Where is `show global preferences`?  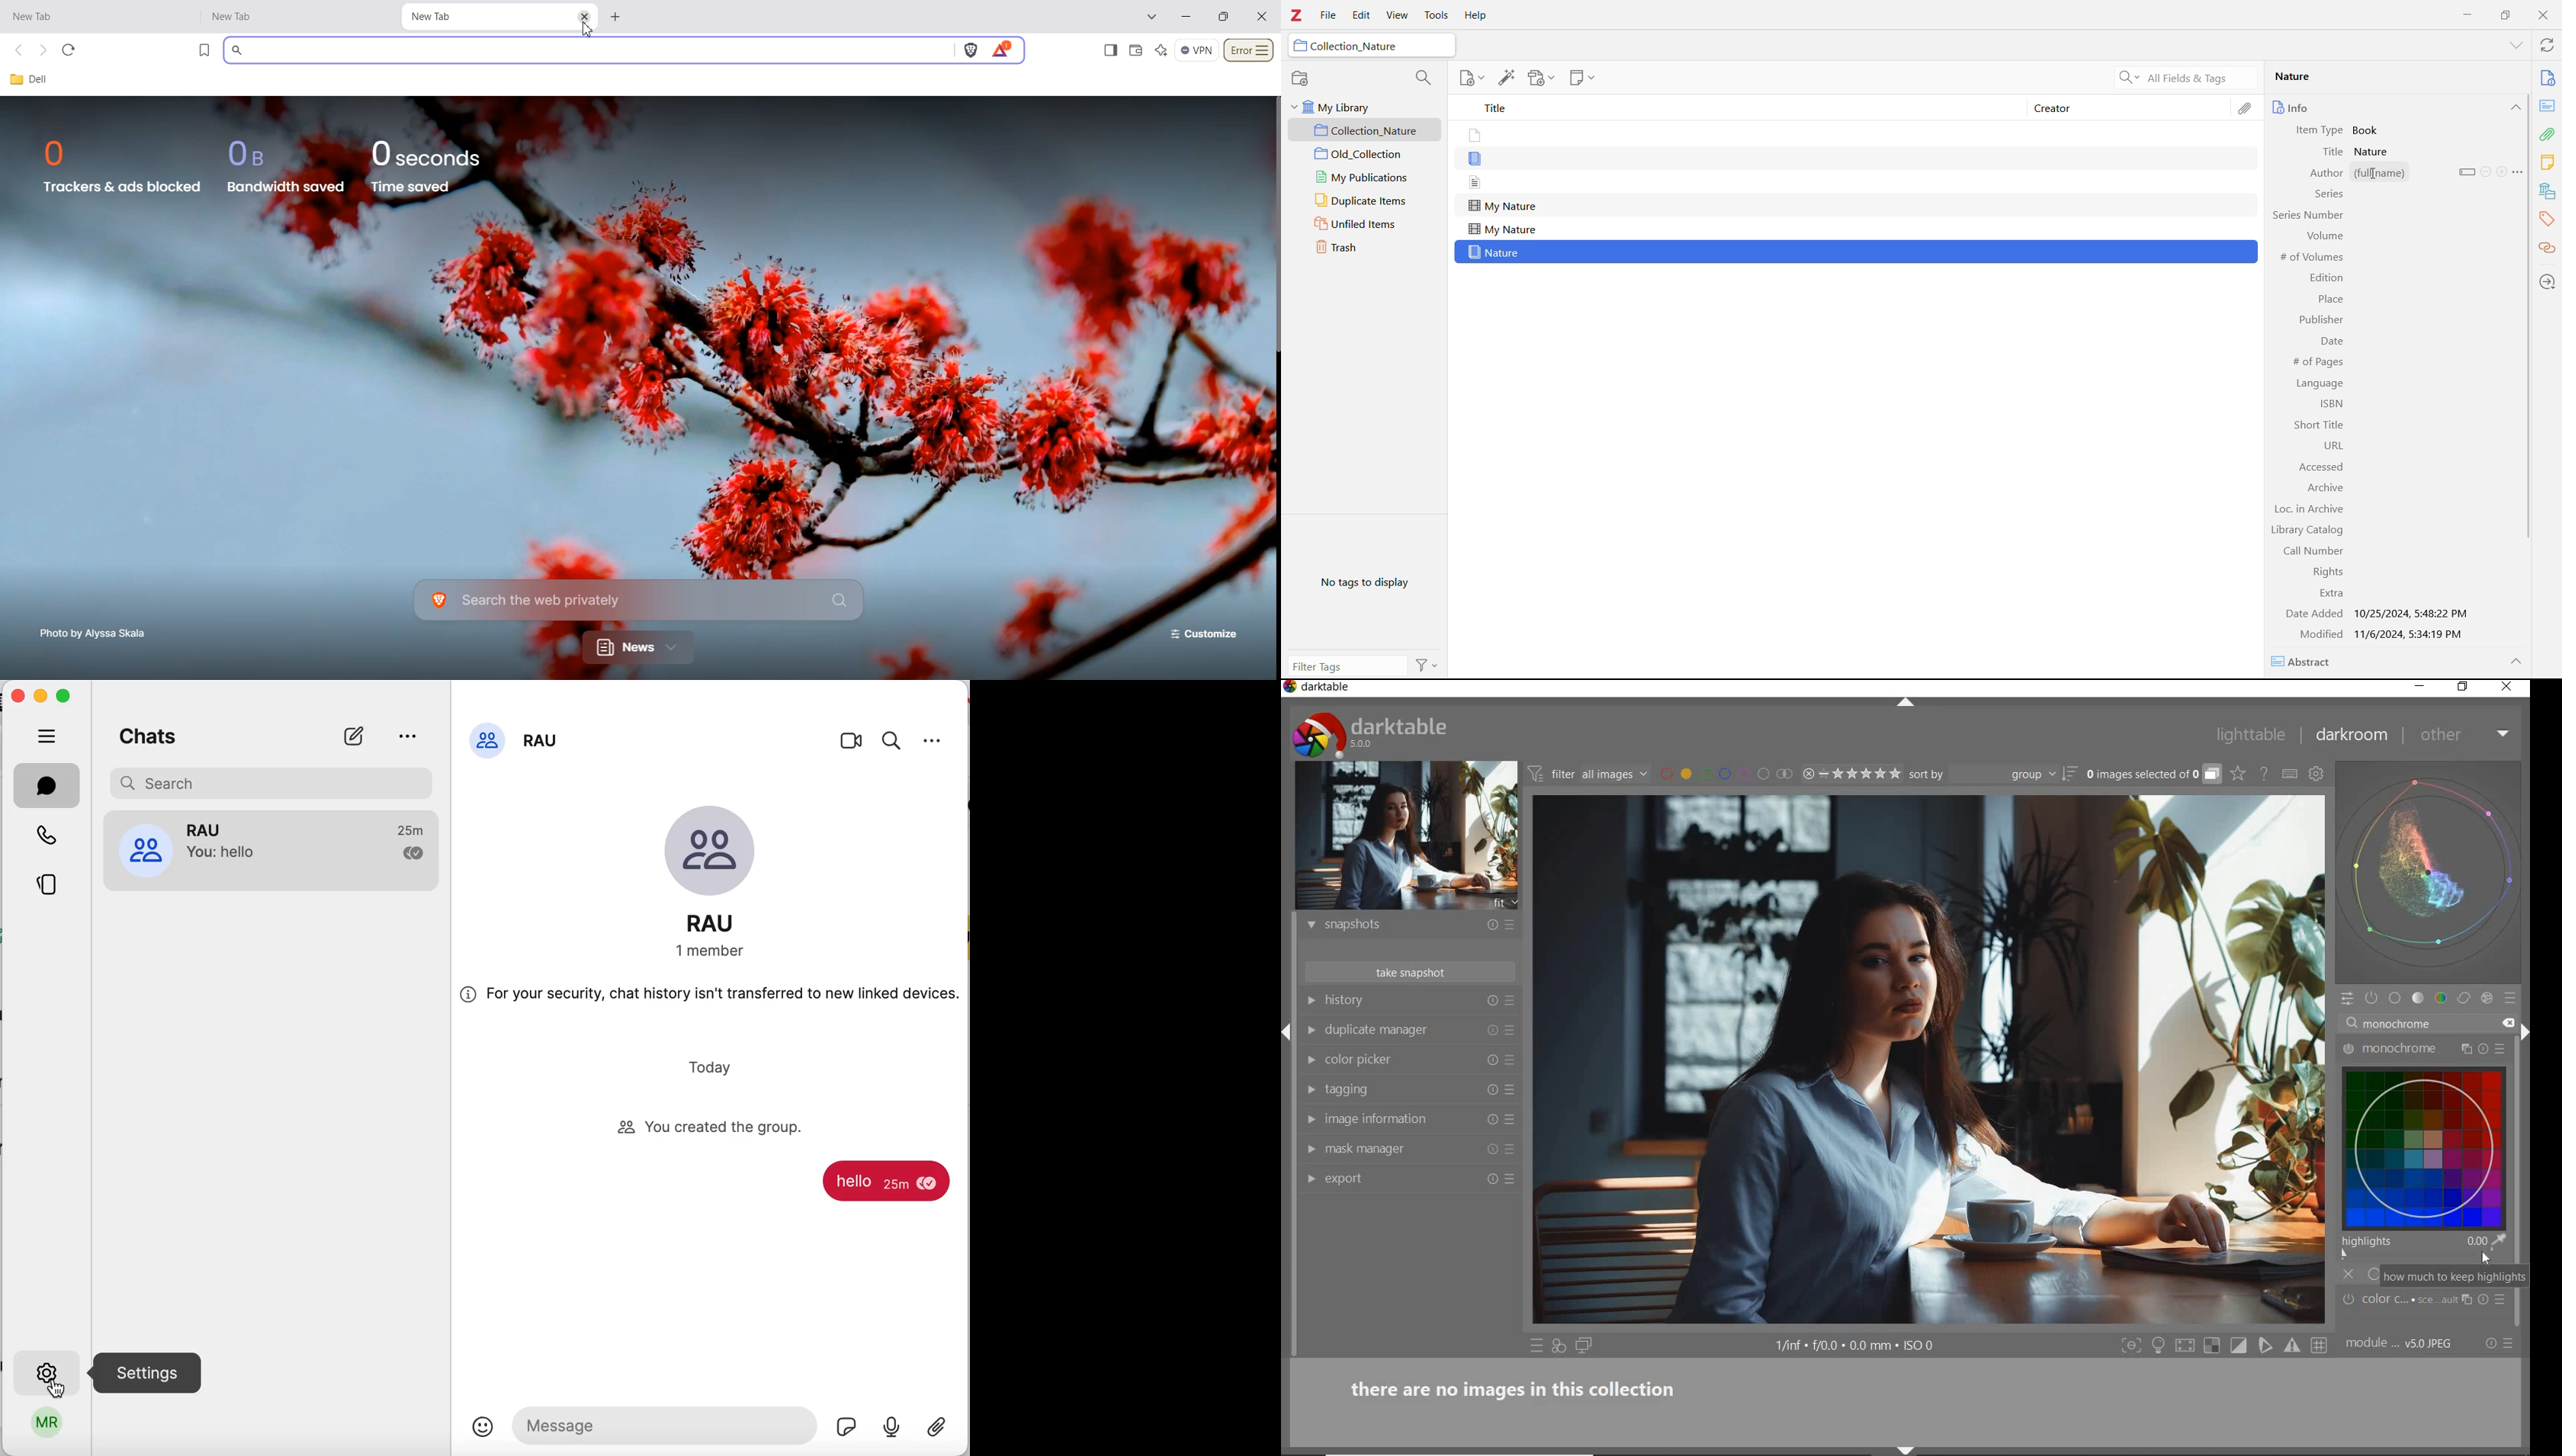
show global preferences is located at coordinates (2317, 776).